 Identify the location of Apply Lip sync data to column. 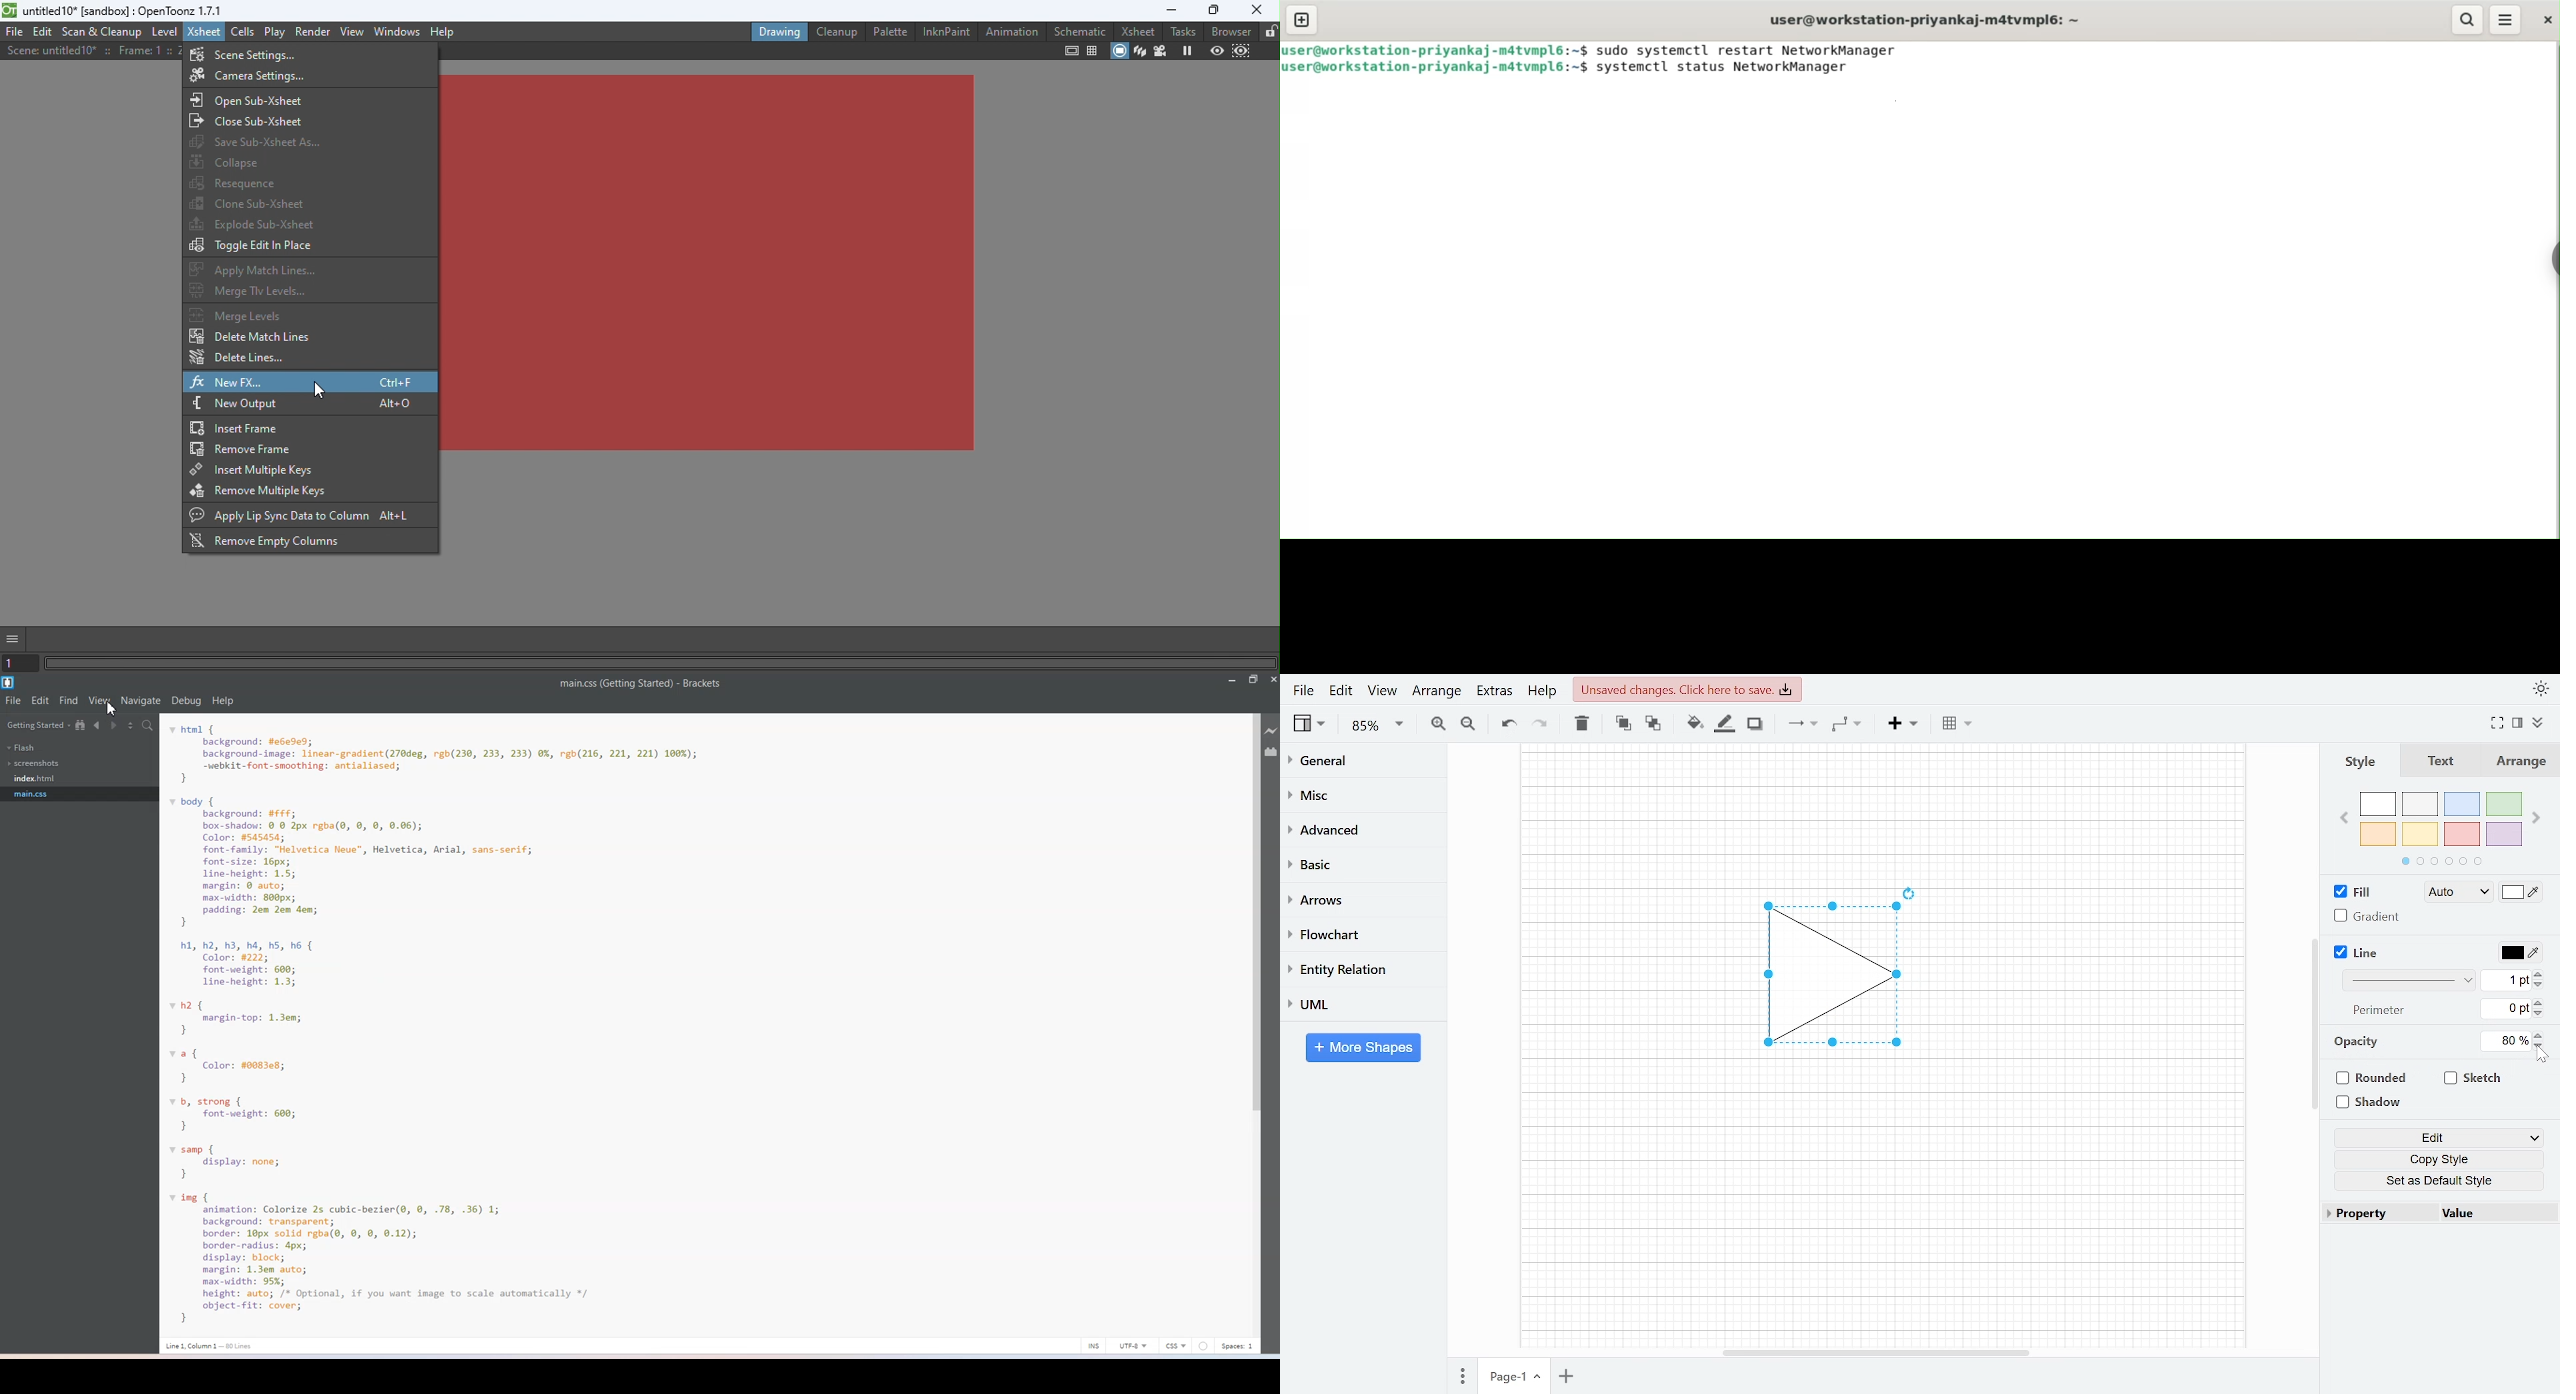
(307, 517).